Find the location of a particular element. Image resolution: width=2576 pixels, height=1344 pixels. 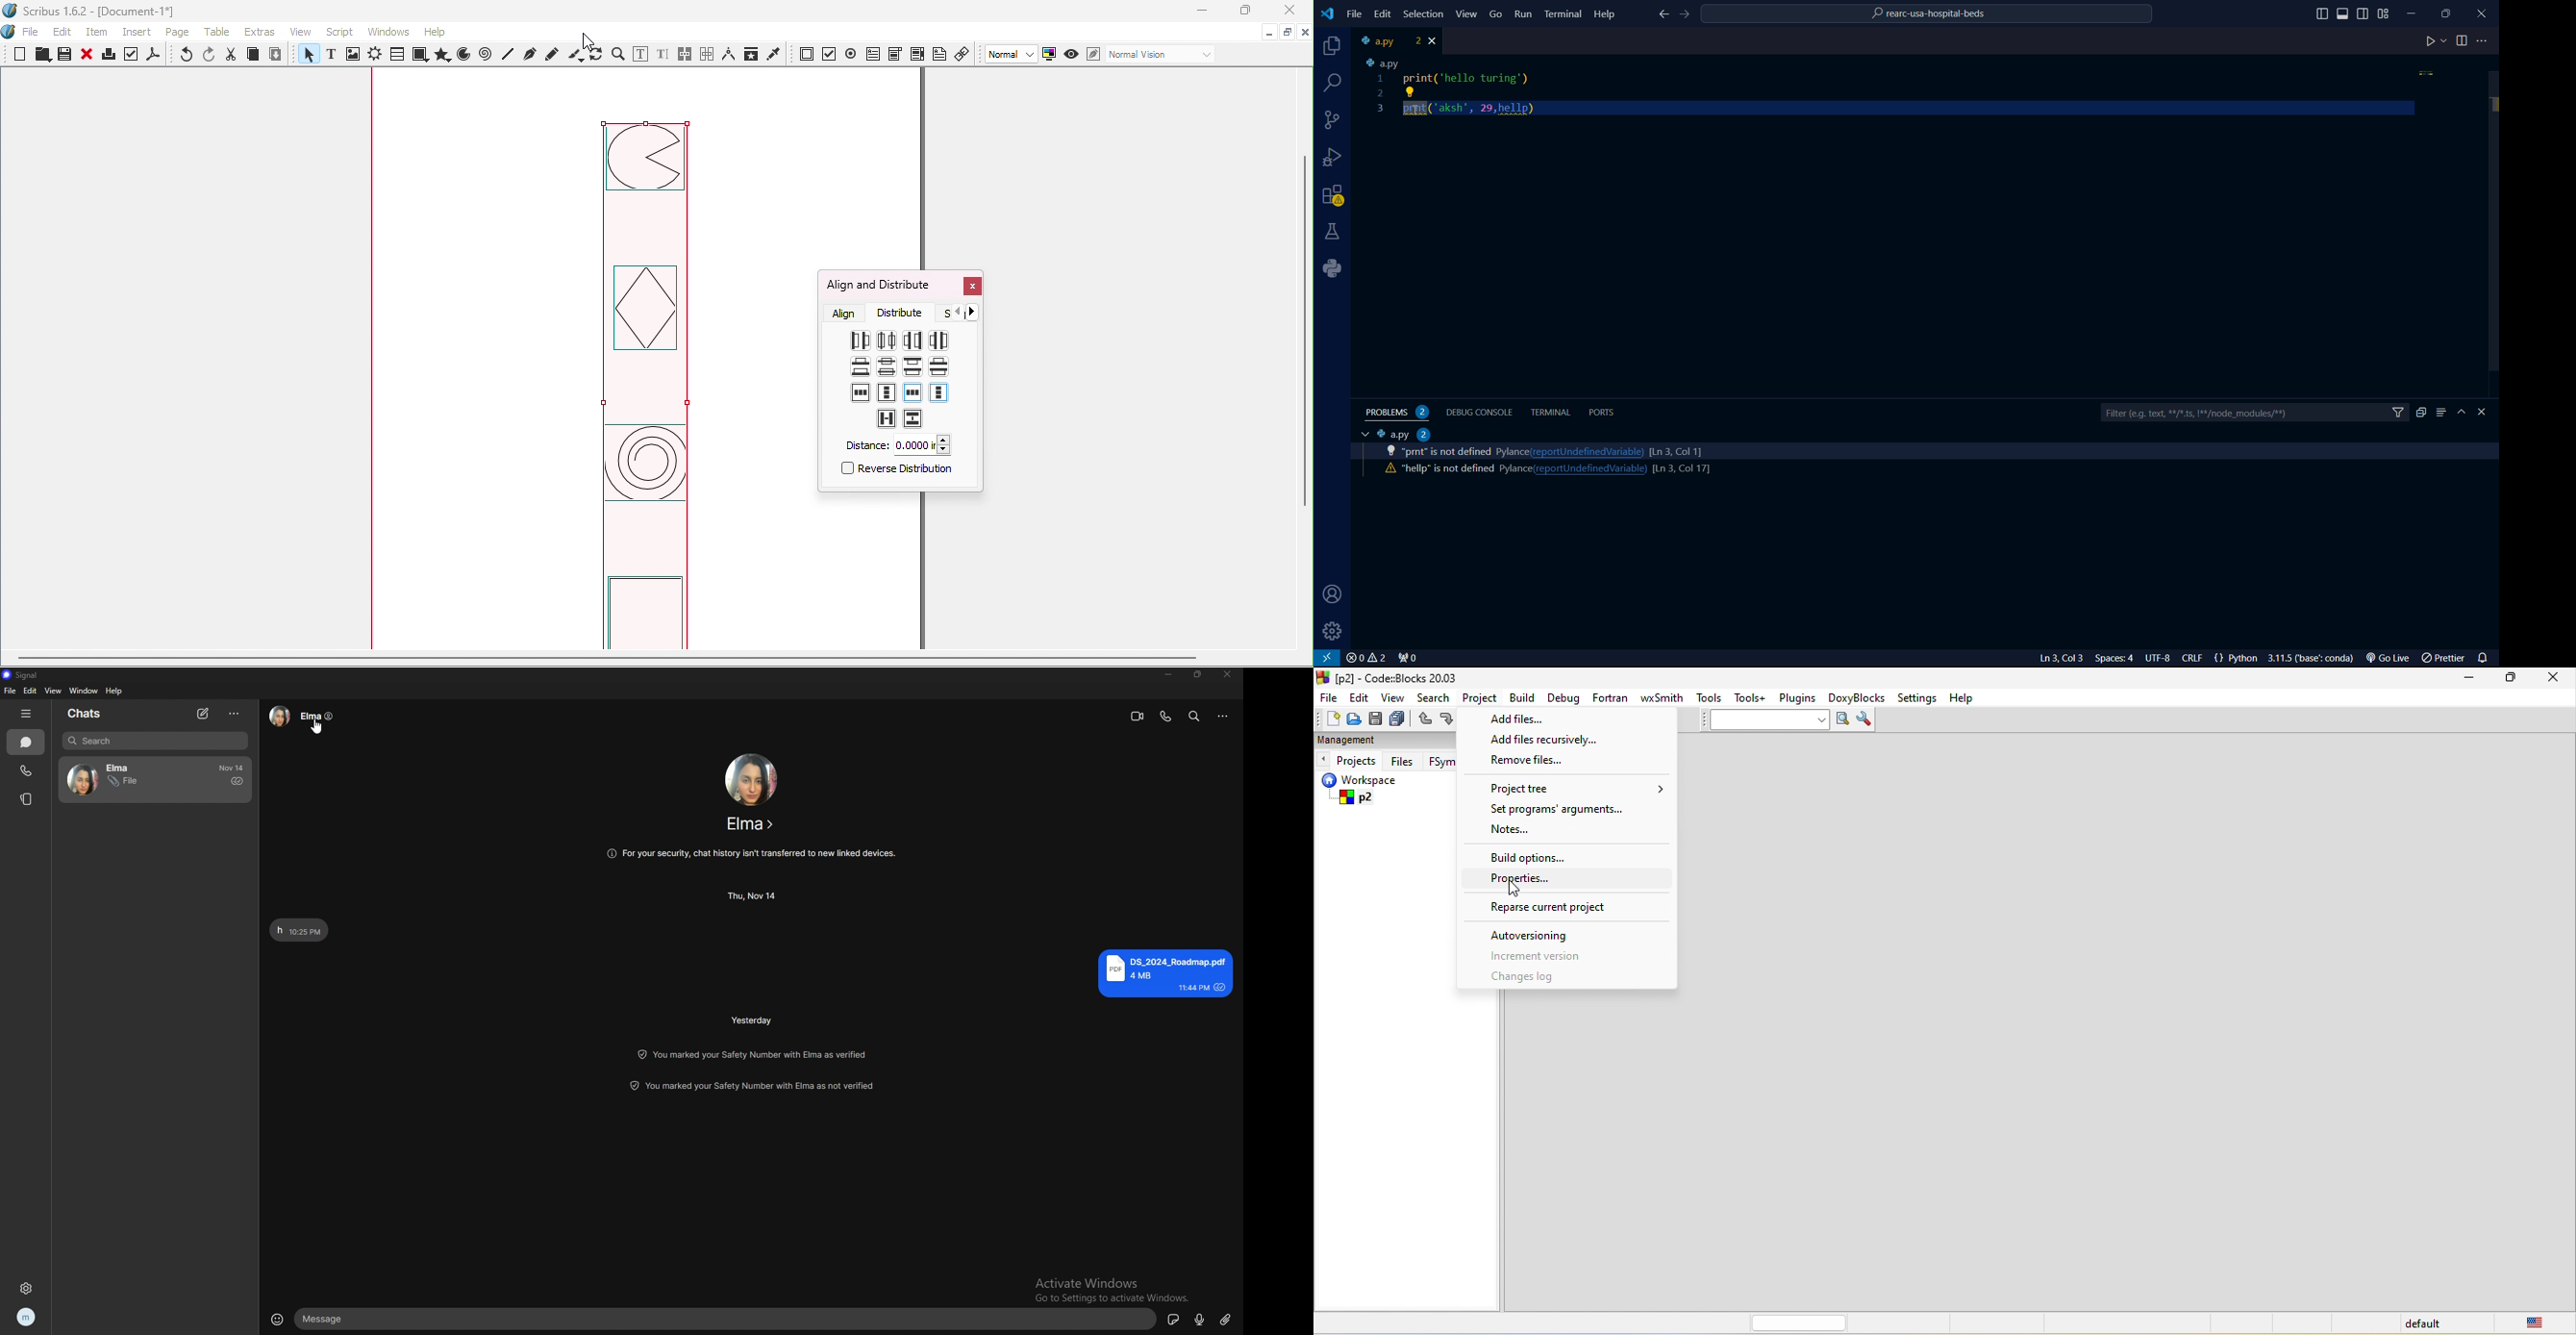

contact name is located at coordinates (751, 822).